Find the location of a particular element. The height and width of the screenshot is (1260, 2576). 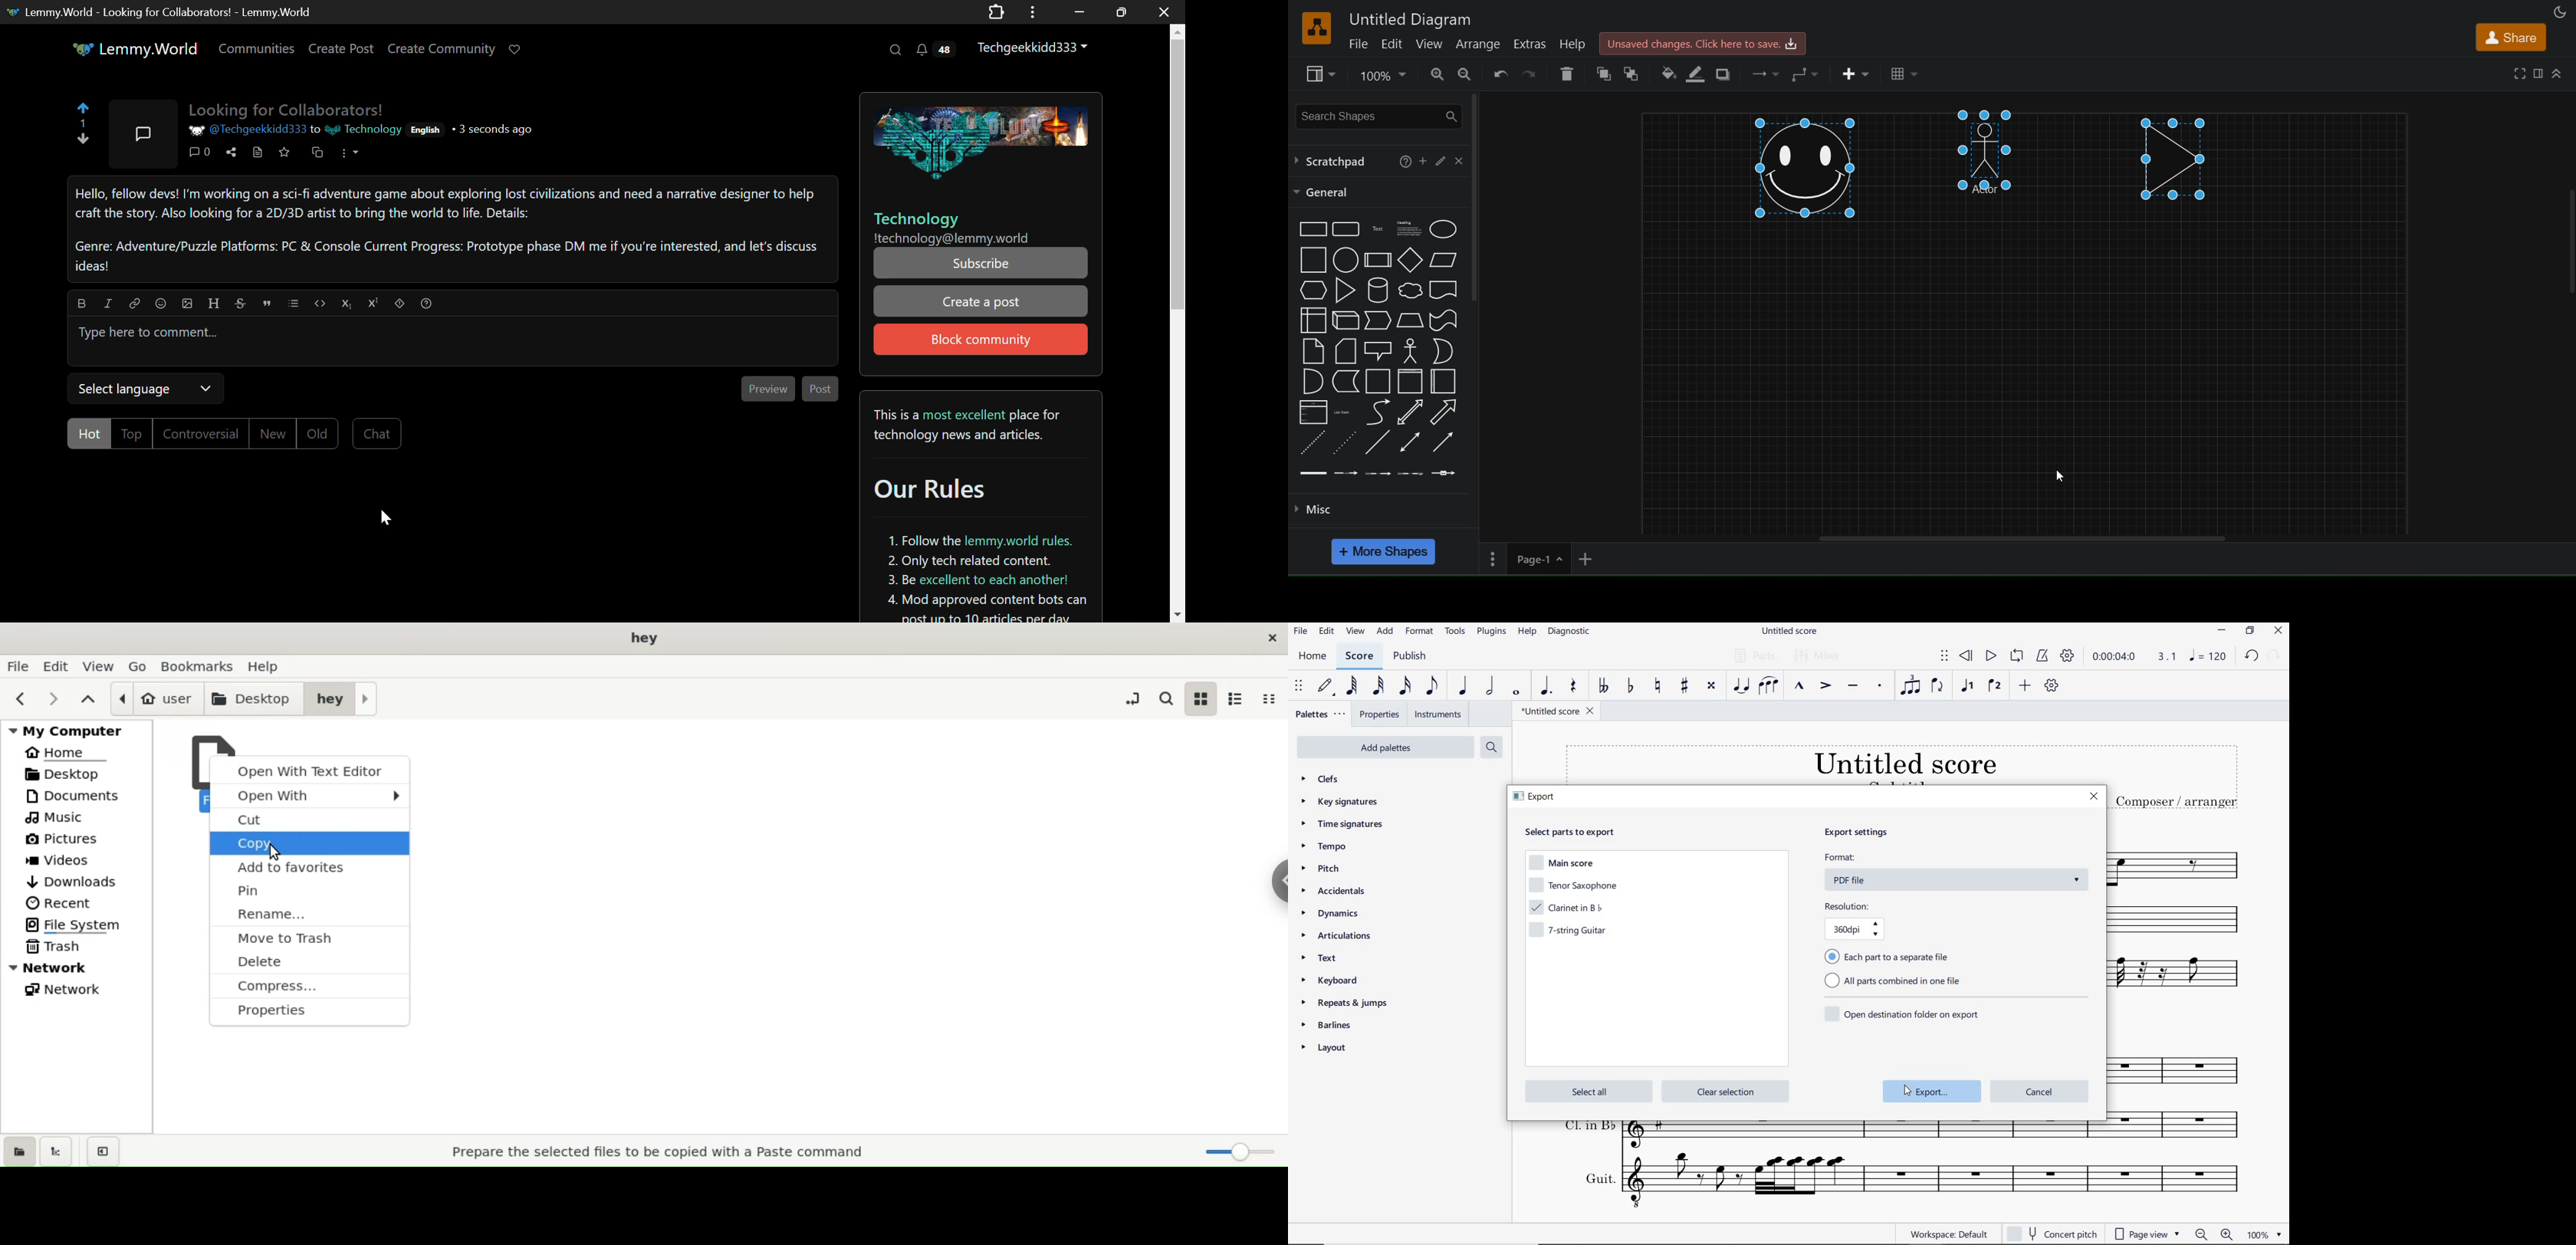

page view is located at coordinates (2147, 1233).